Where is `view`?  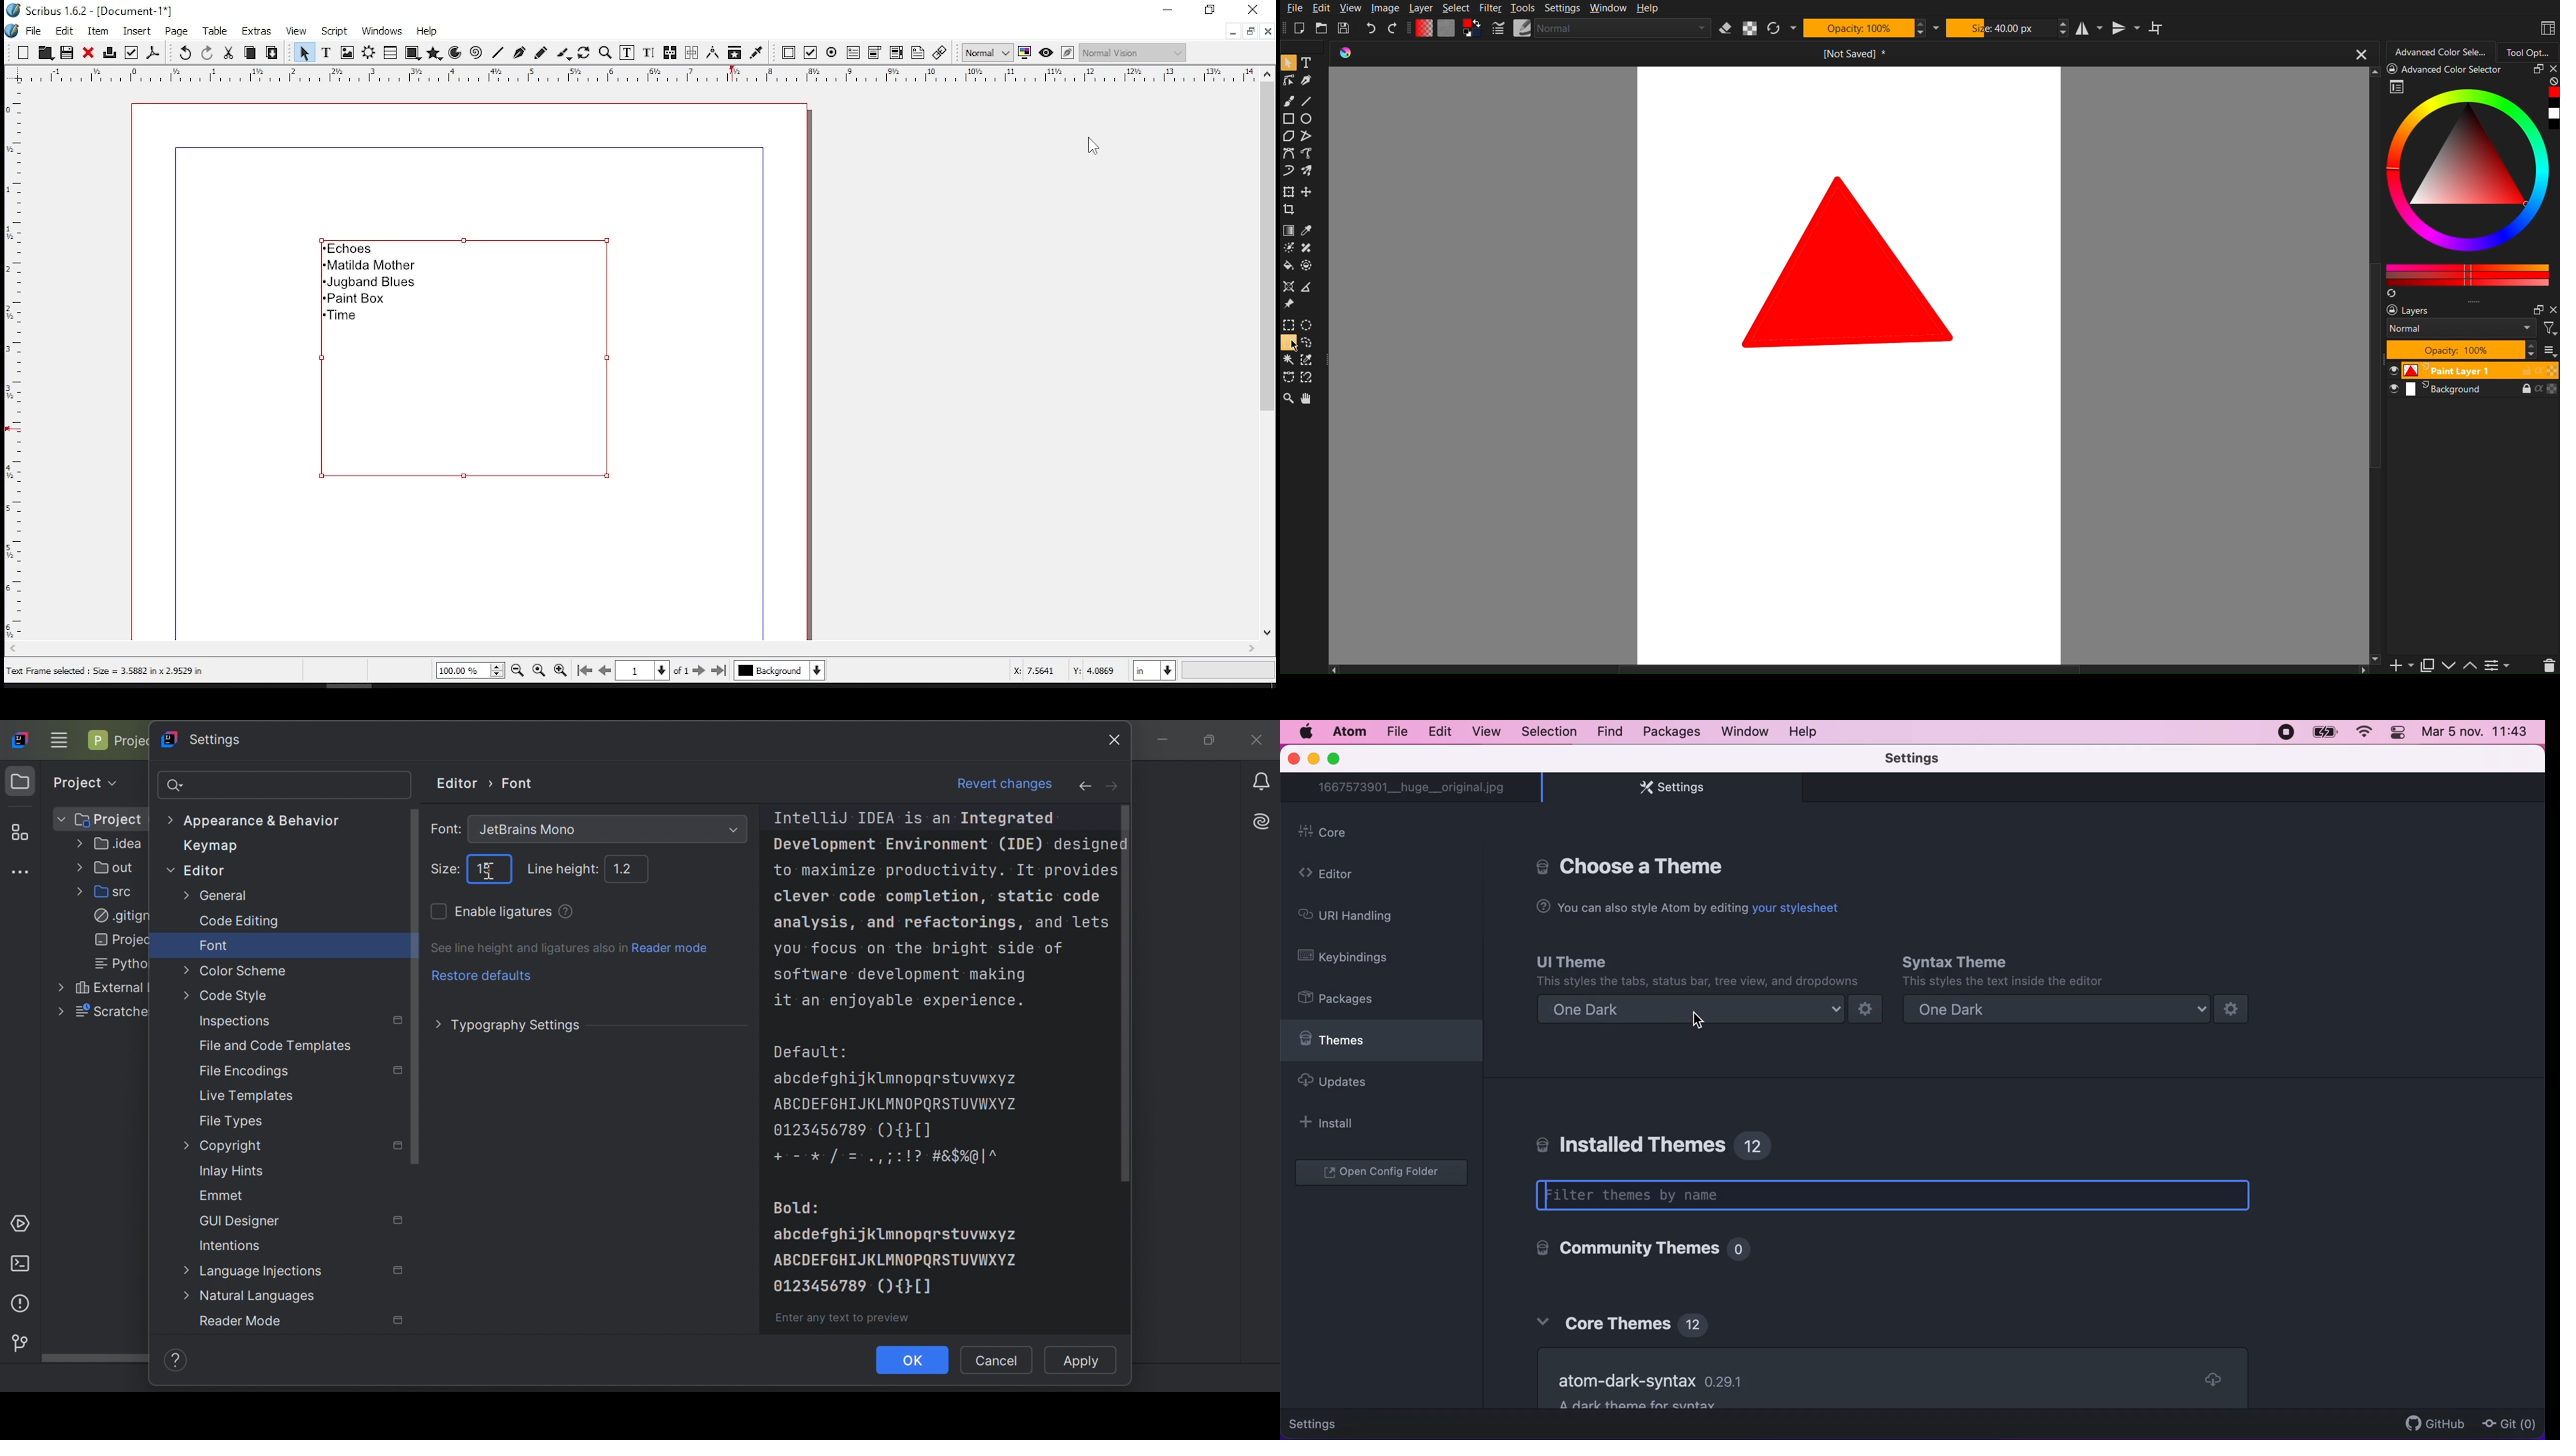
view is located at coordinates (1484, 733).